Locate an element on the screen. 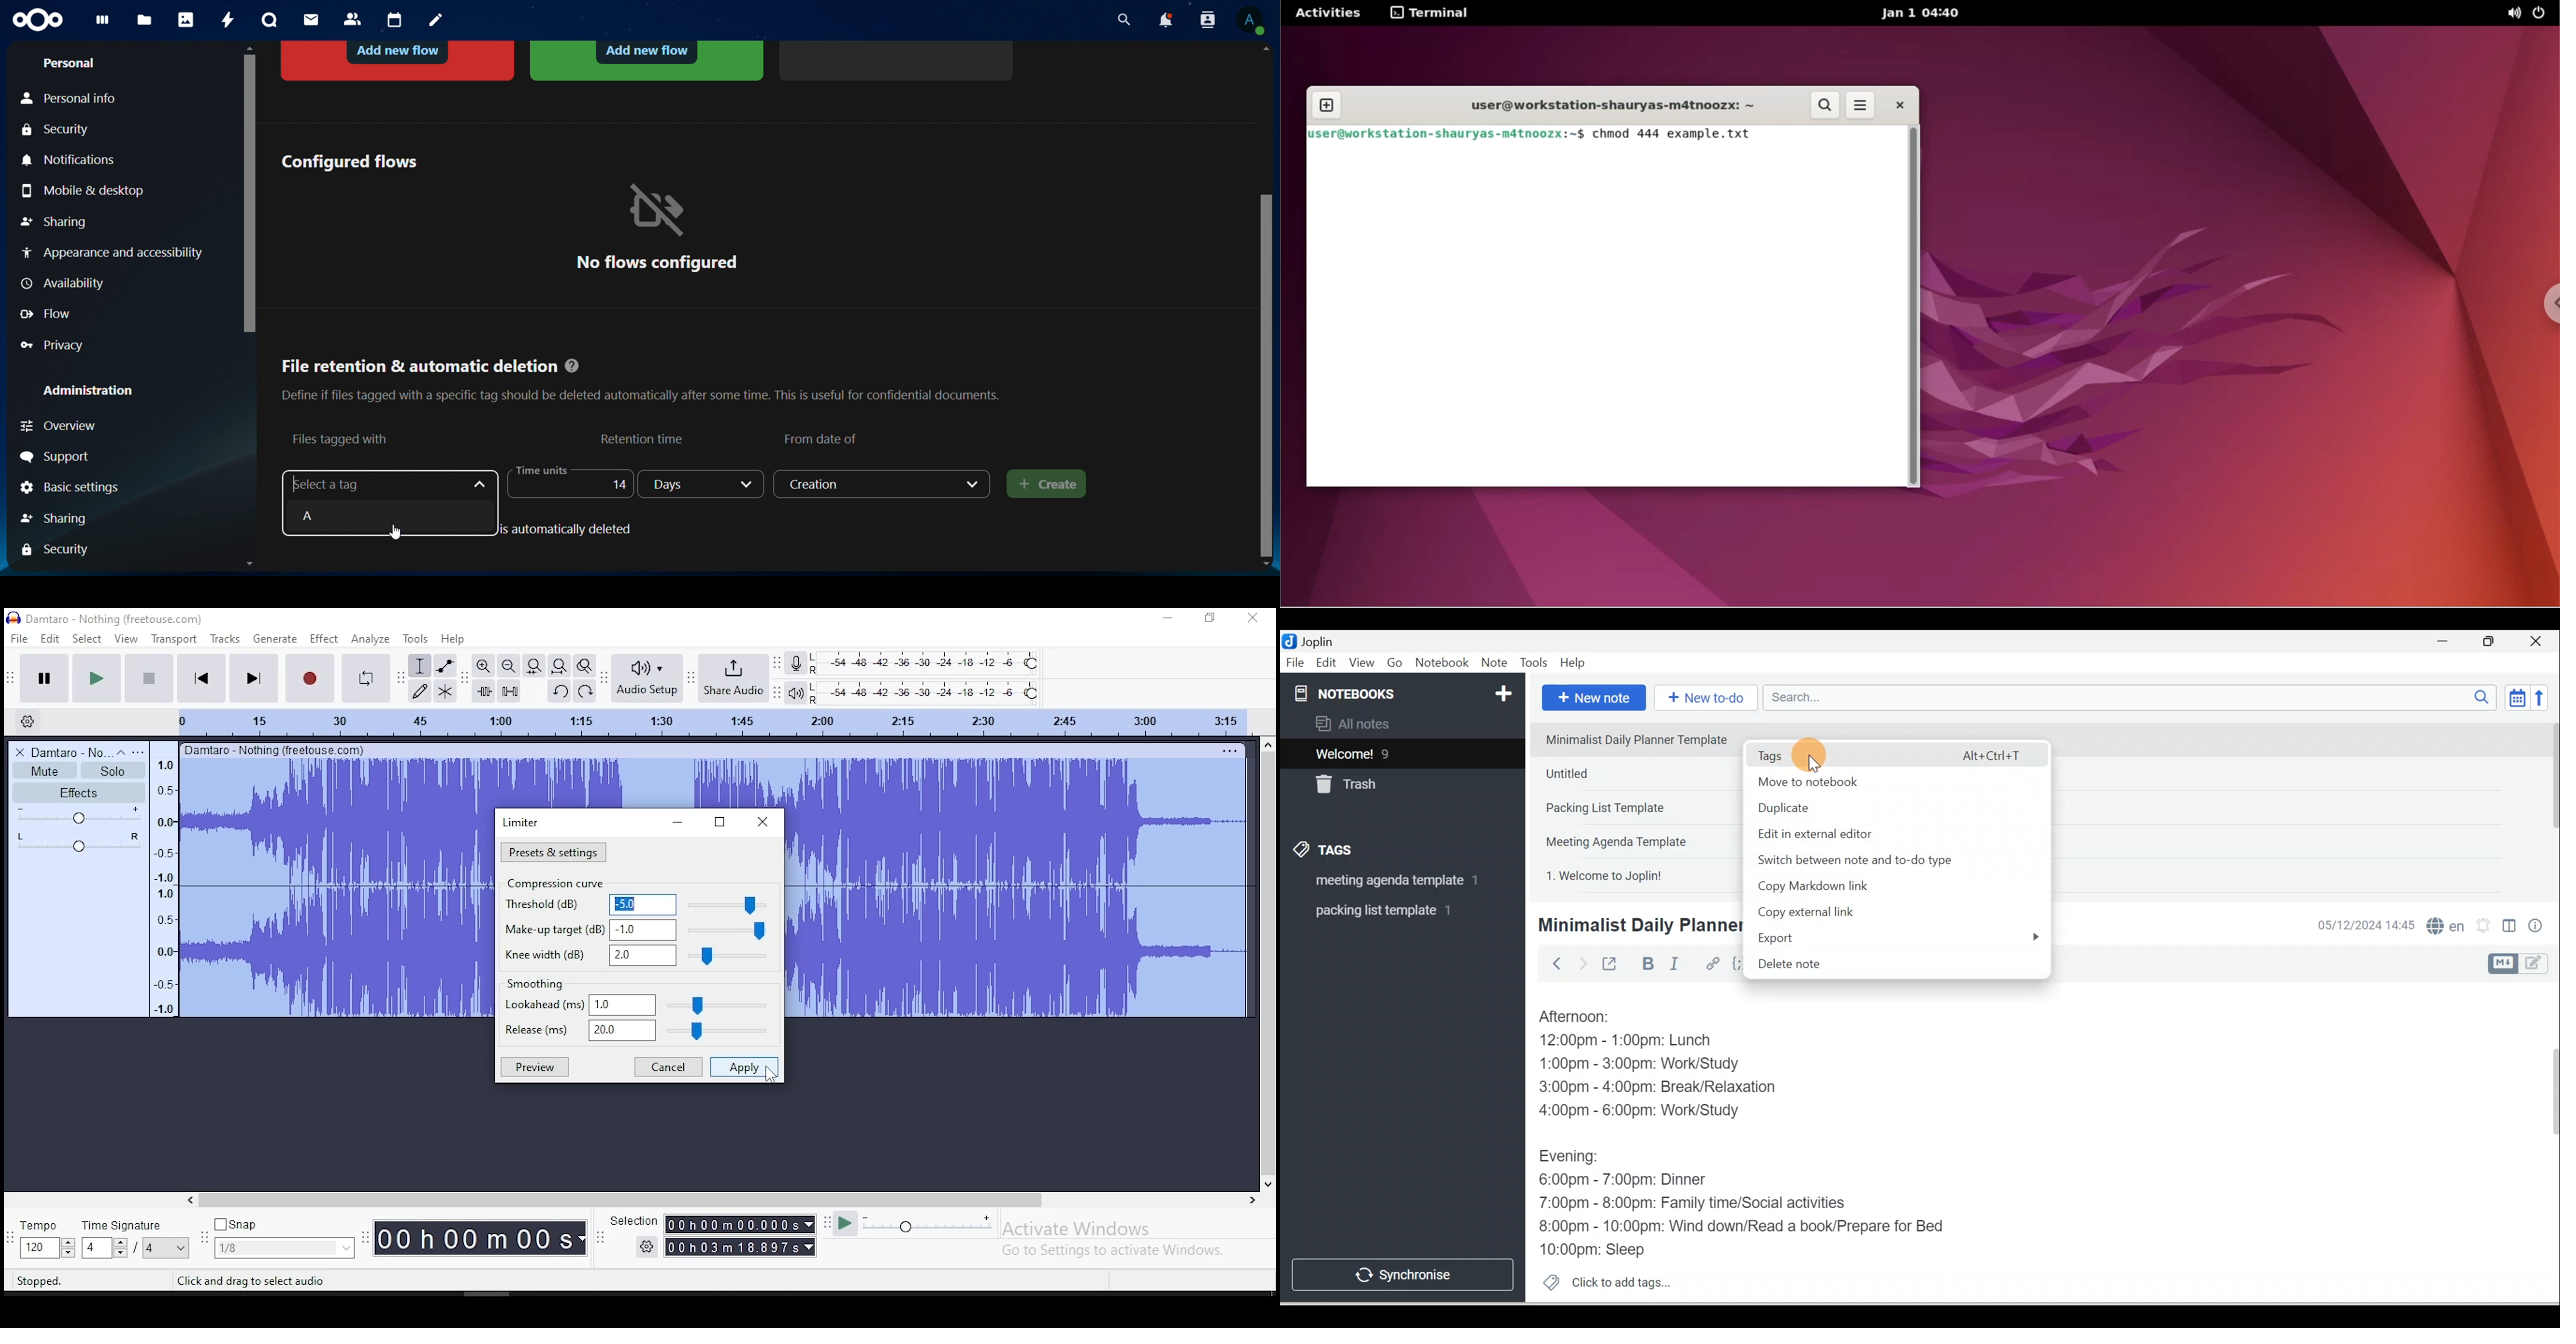  enable looping is located at coordinates (366, 679).